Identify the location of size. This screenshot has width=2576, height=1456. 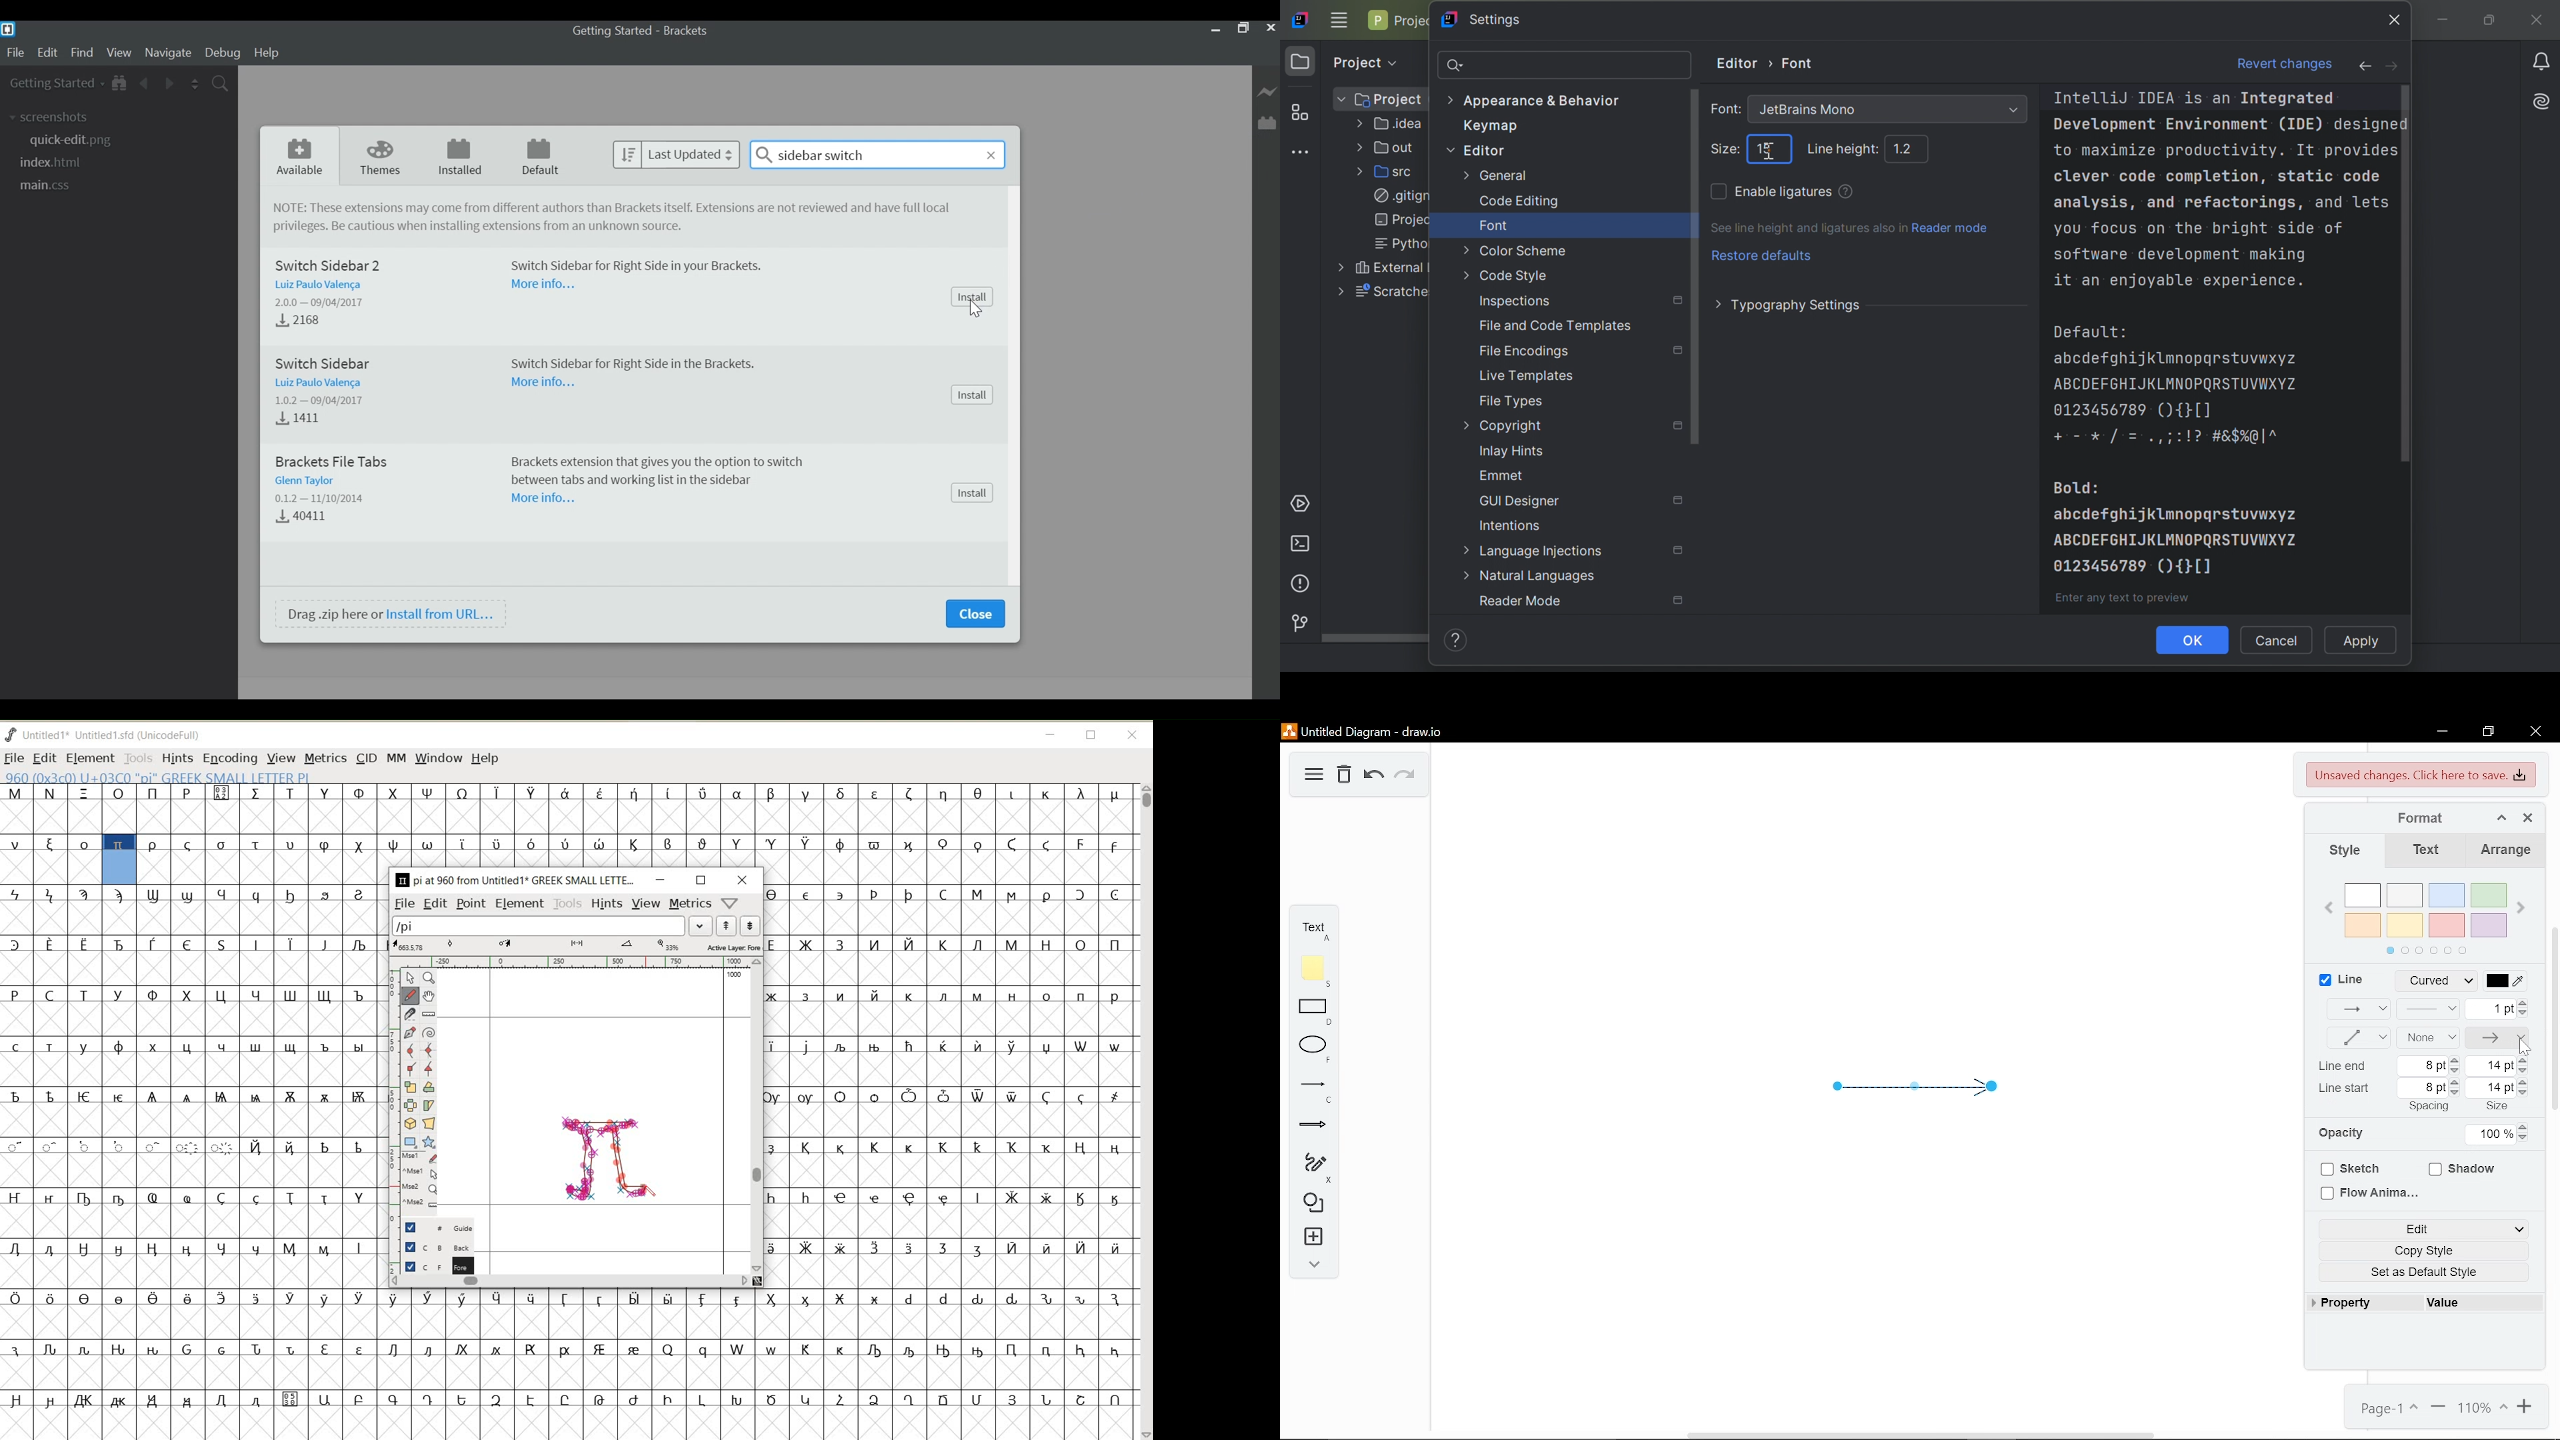
(2497, 1105).